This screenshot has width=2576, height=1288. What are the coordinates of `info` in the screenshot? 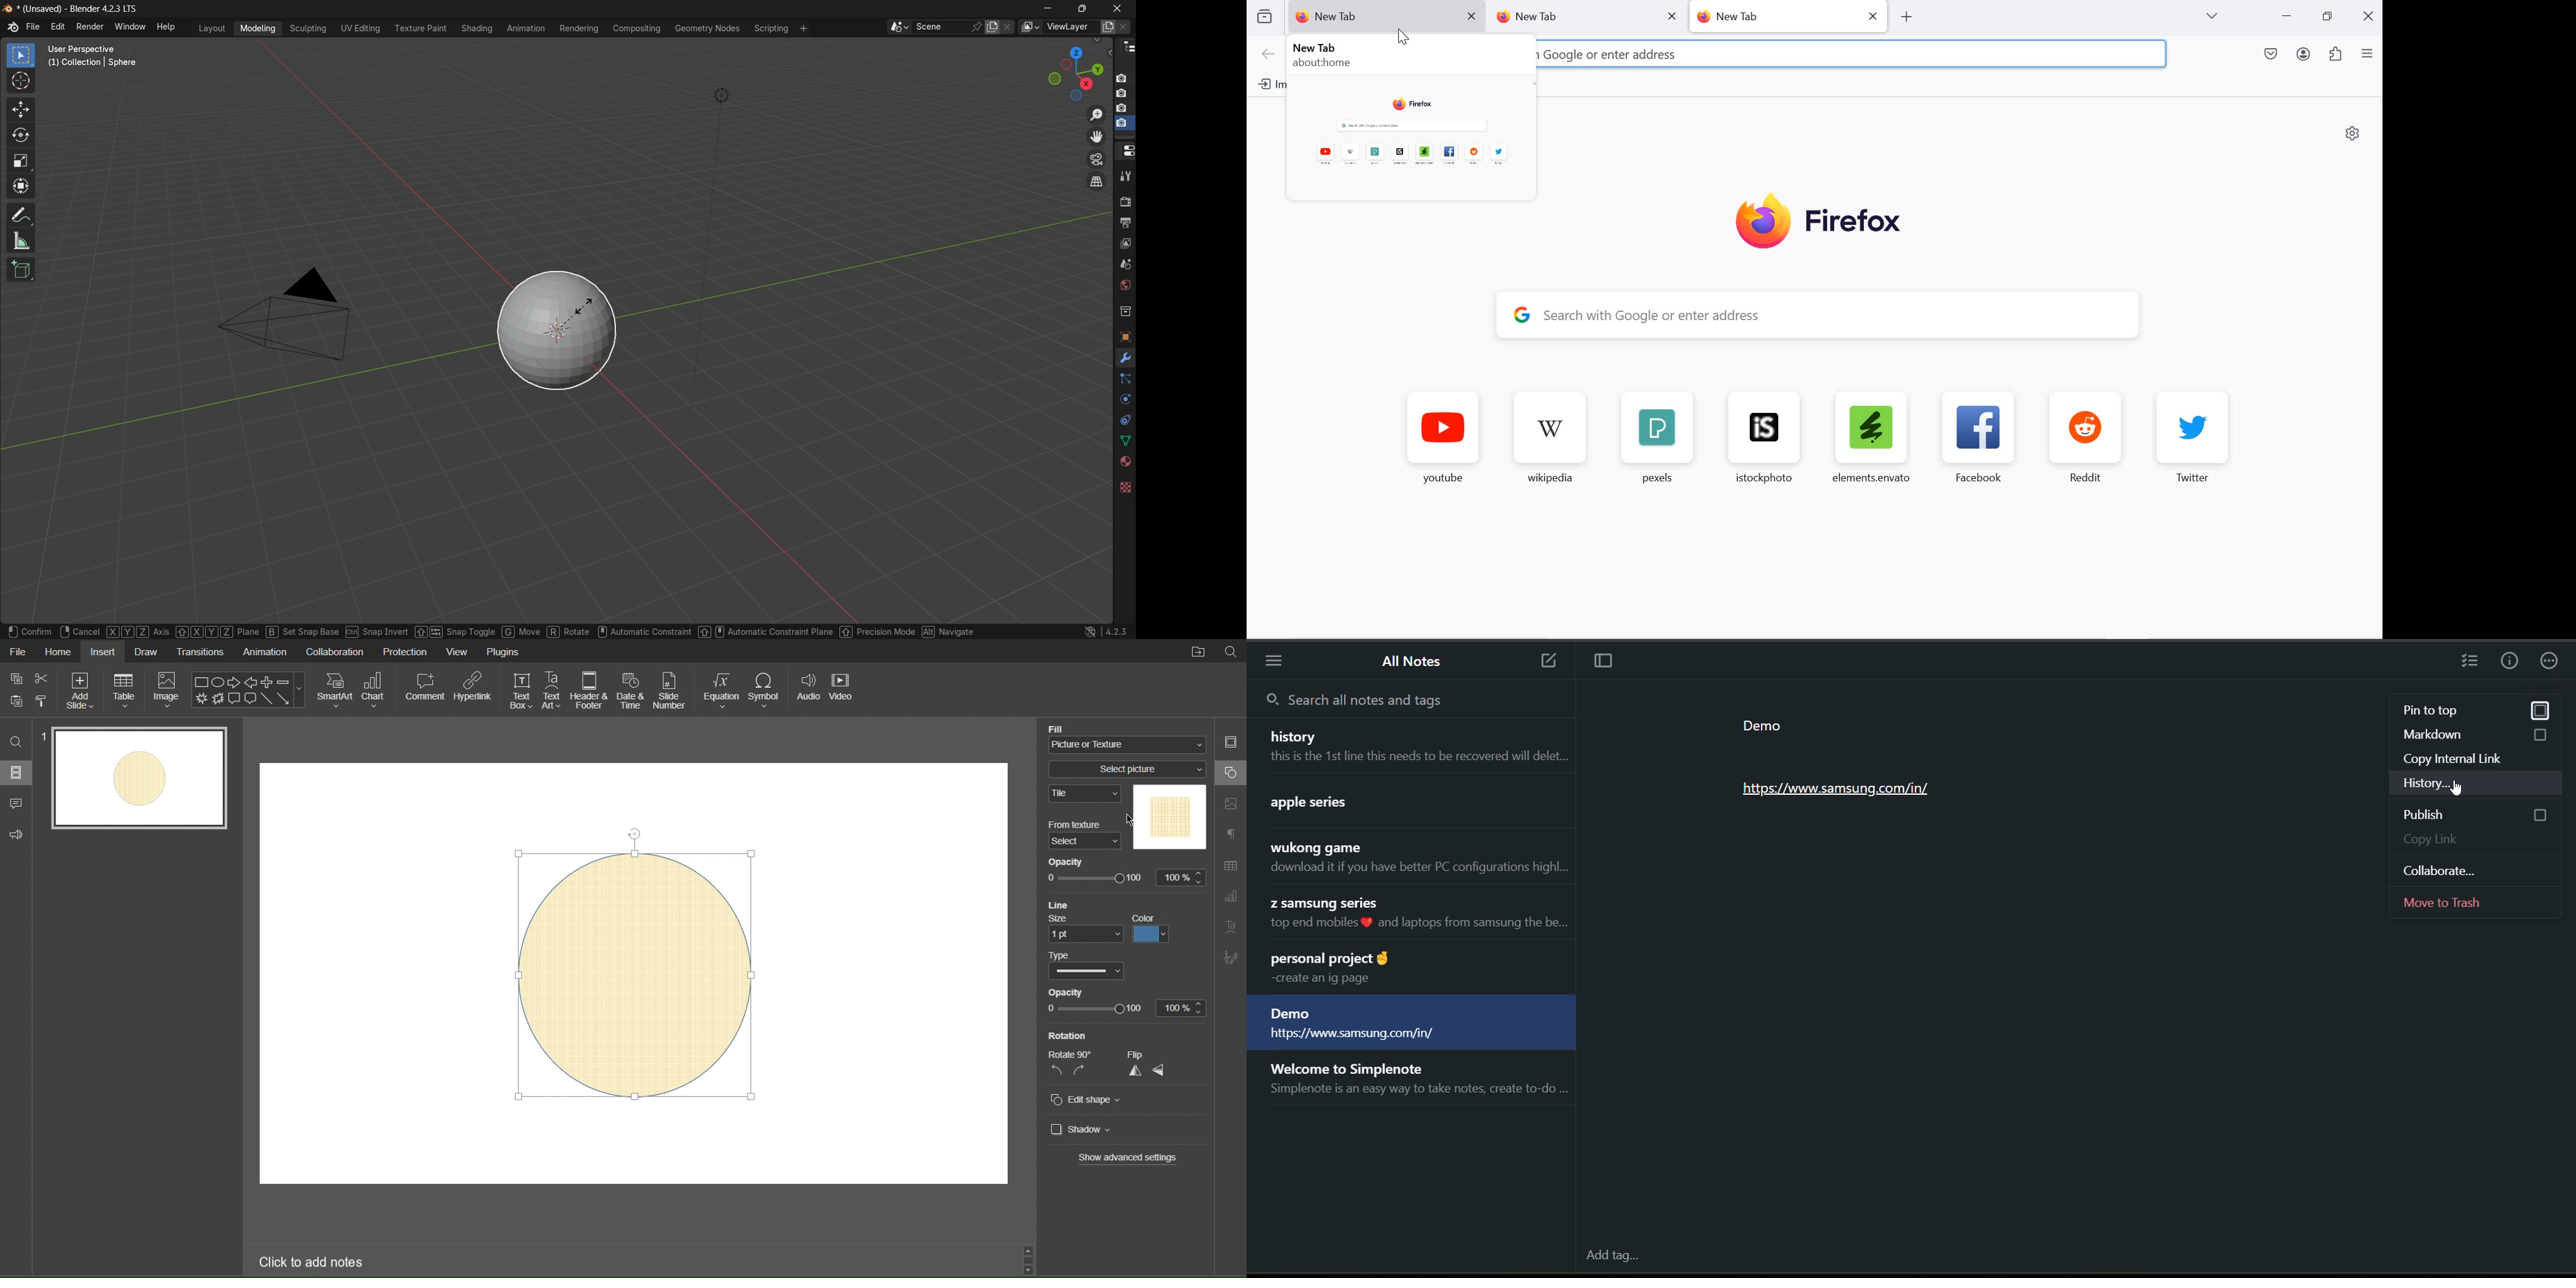 It's located at (2512, 660).